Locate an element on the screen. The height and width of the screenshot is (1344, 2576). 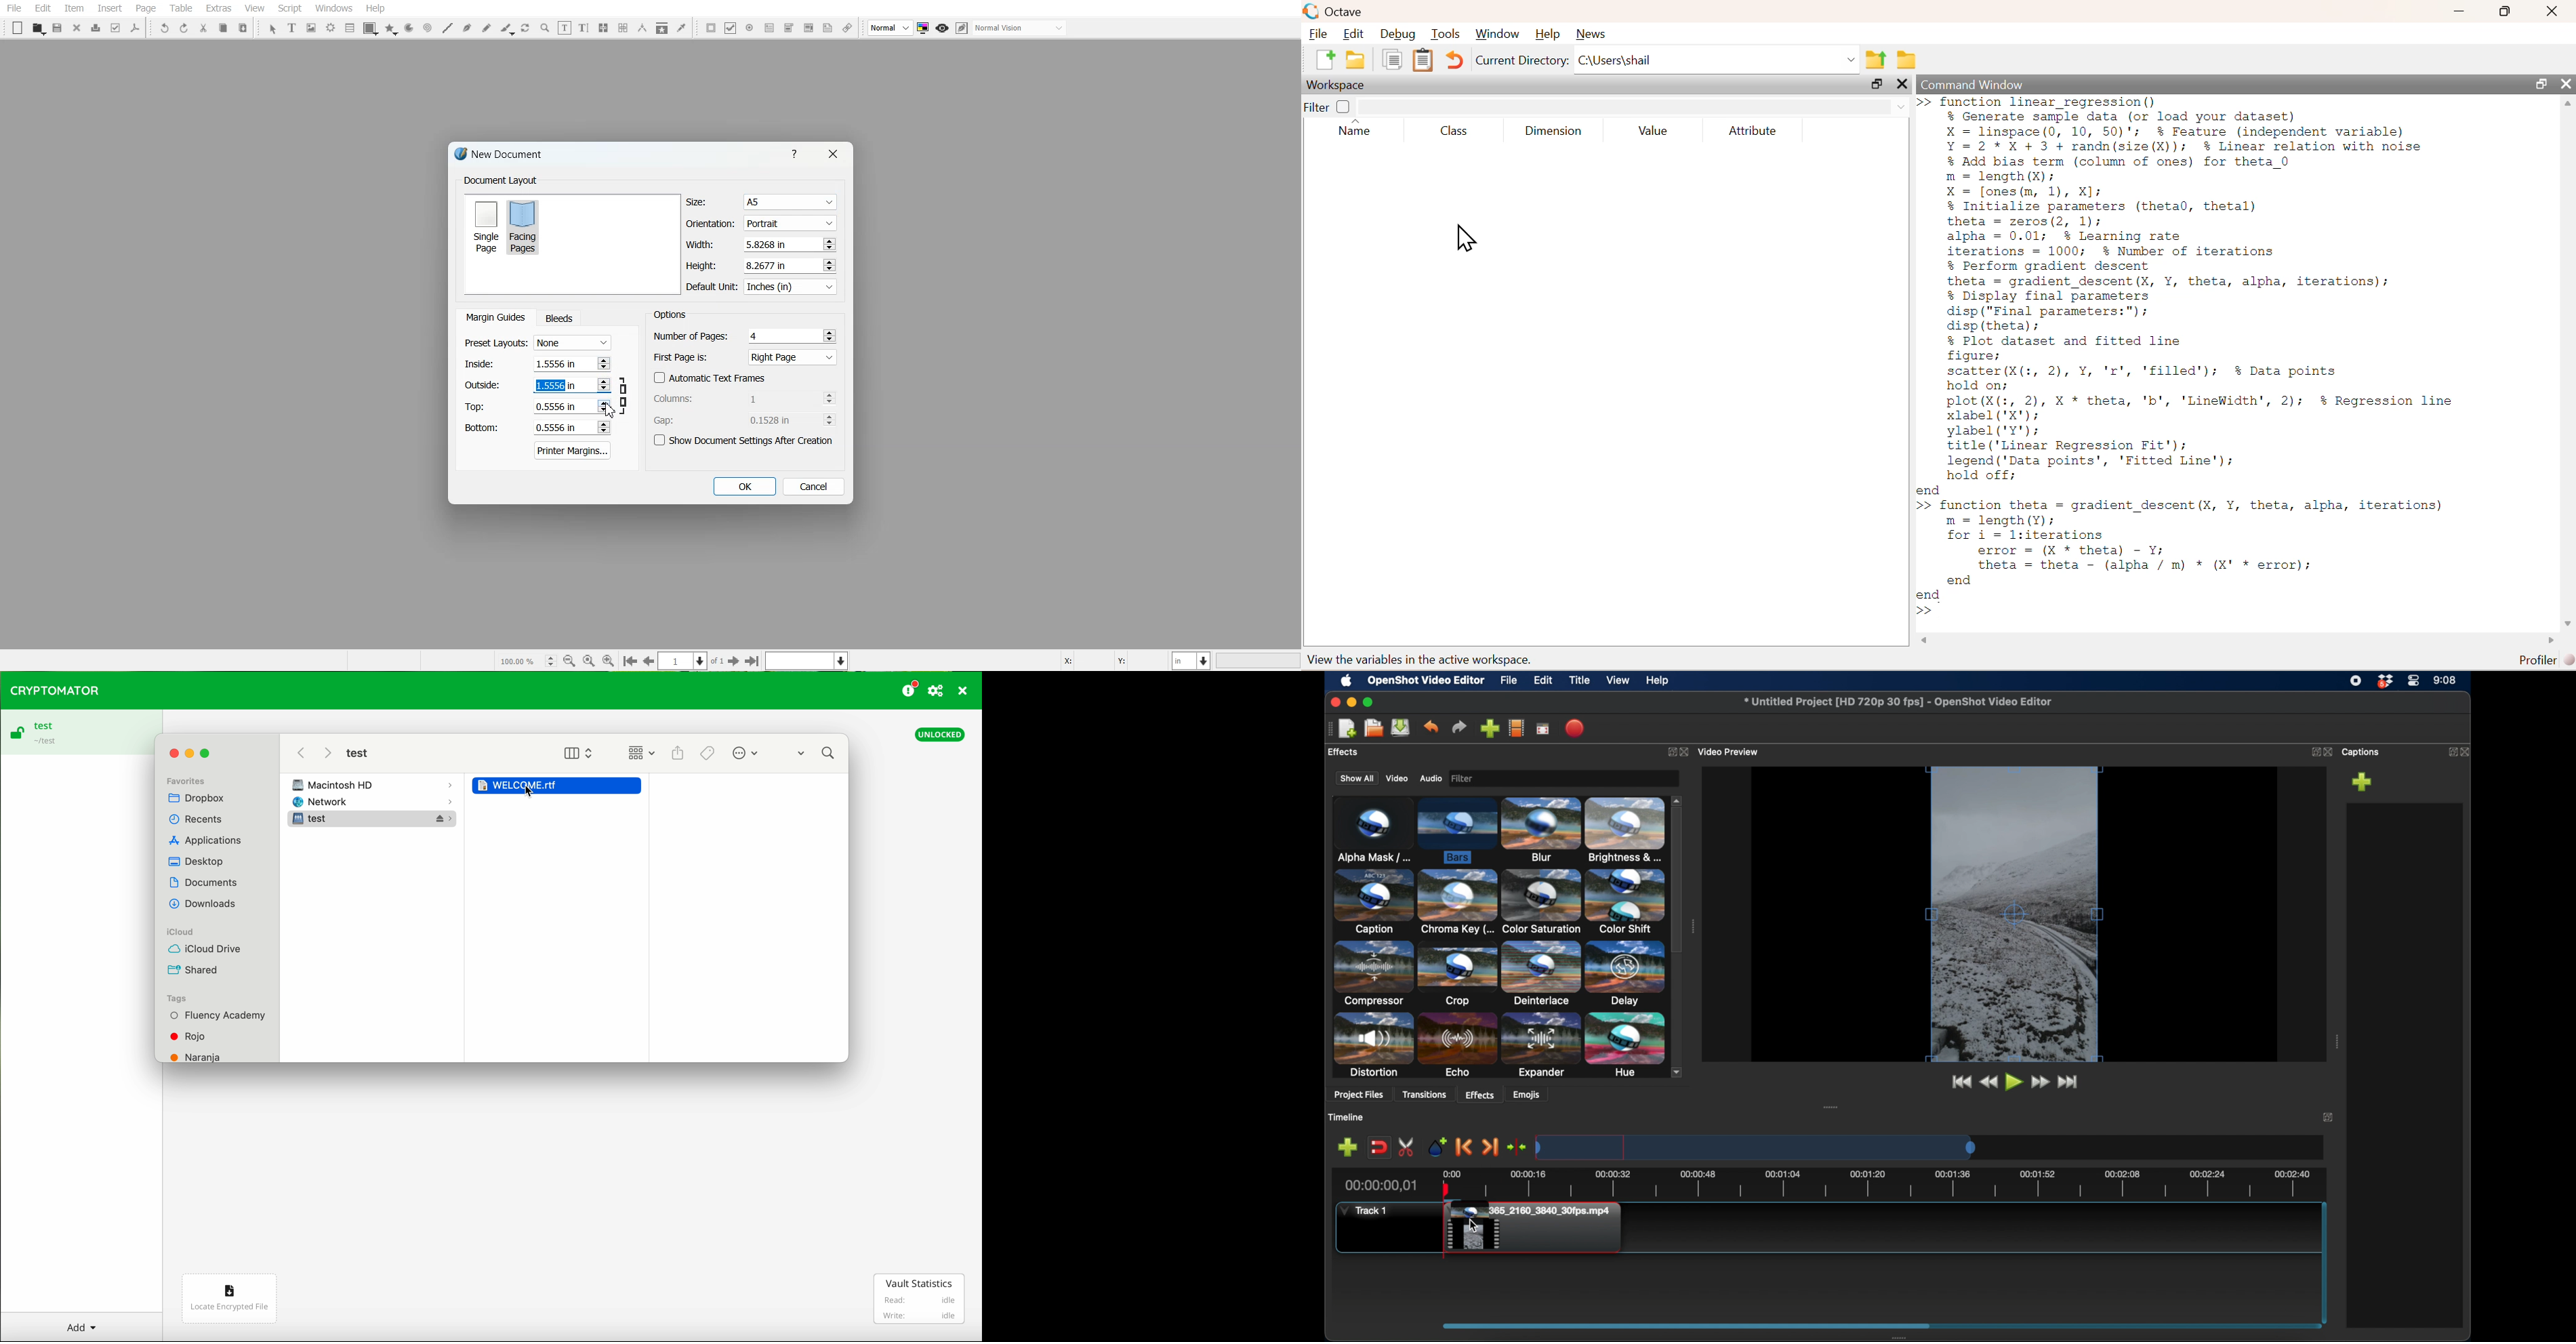
List is located at coordinates (350, 27).